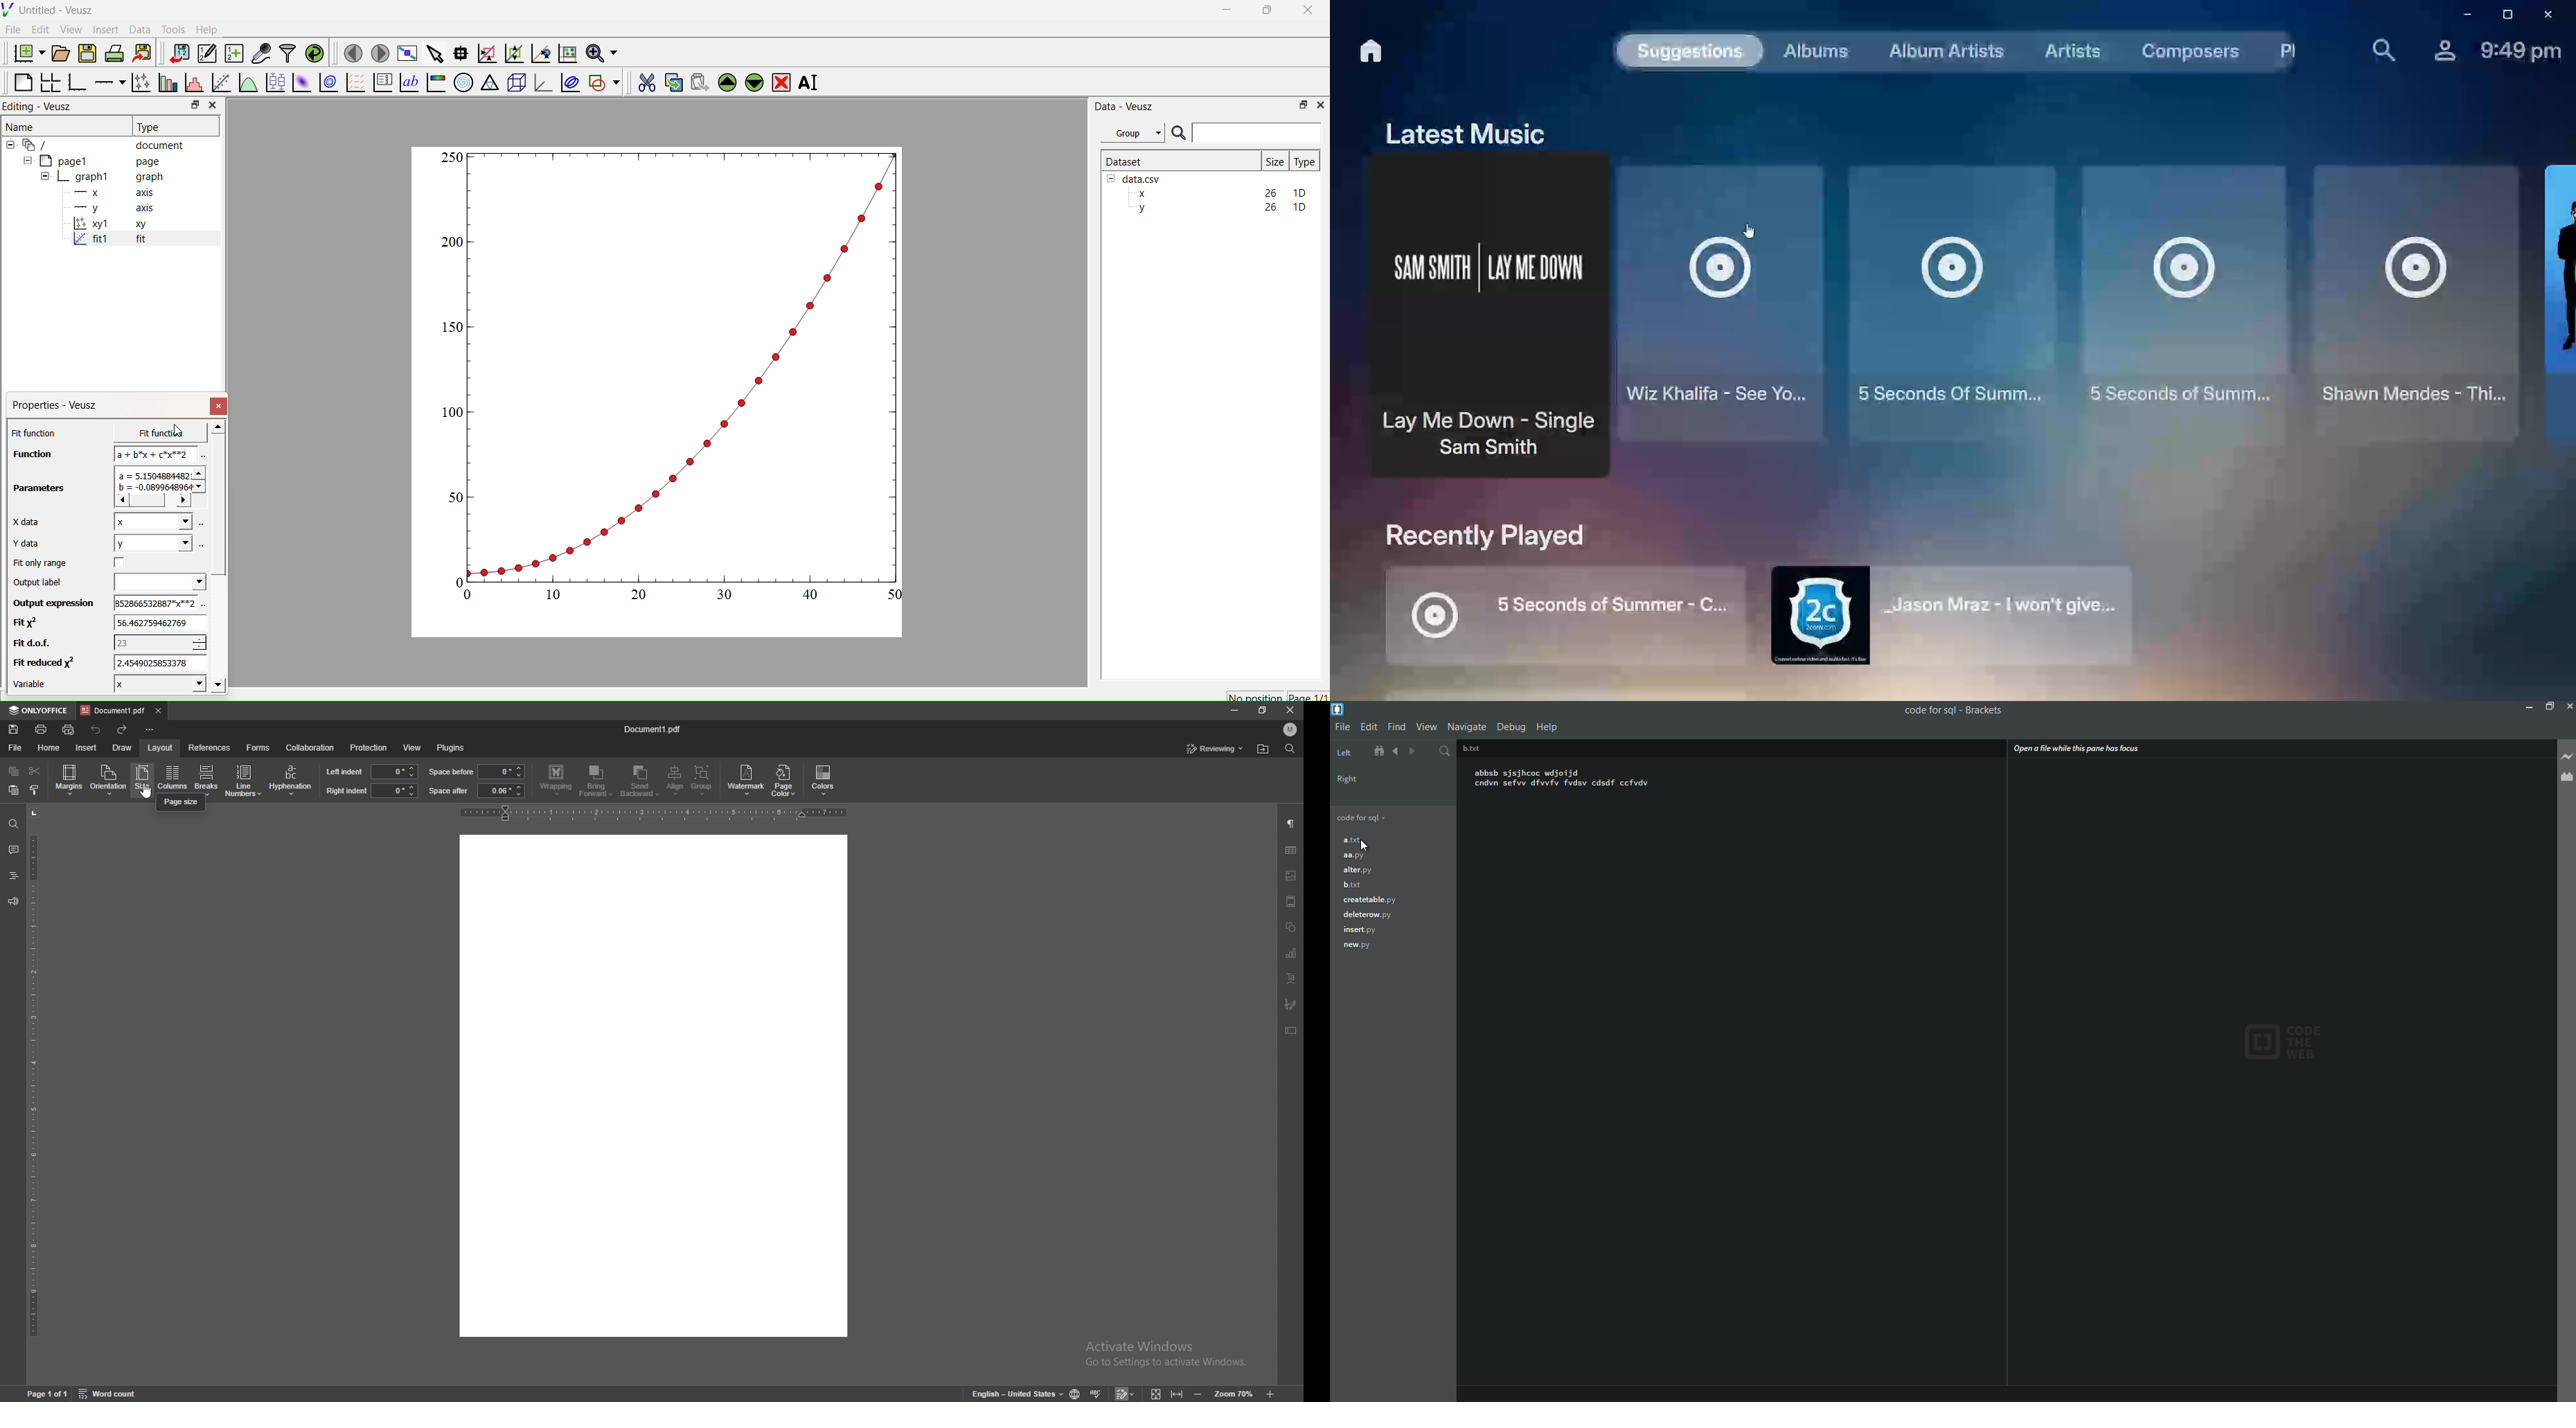 This screenshot has width=2576, height=1428. I want to click on App name, so click(1996, 709).